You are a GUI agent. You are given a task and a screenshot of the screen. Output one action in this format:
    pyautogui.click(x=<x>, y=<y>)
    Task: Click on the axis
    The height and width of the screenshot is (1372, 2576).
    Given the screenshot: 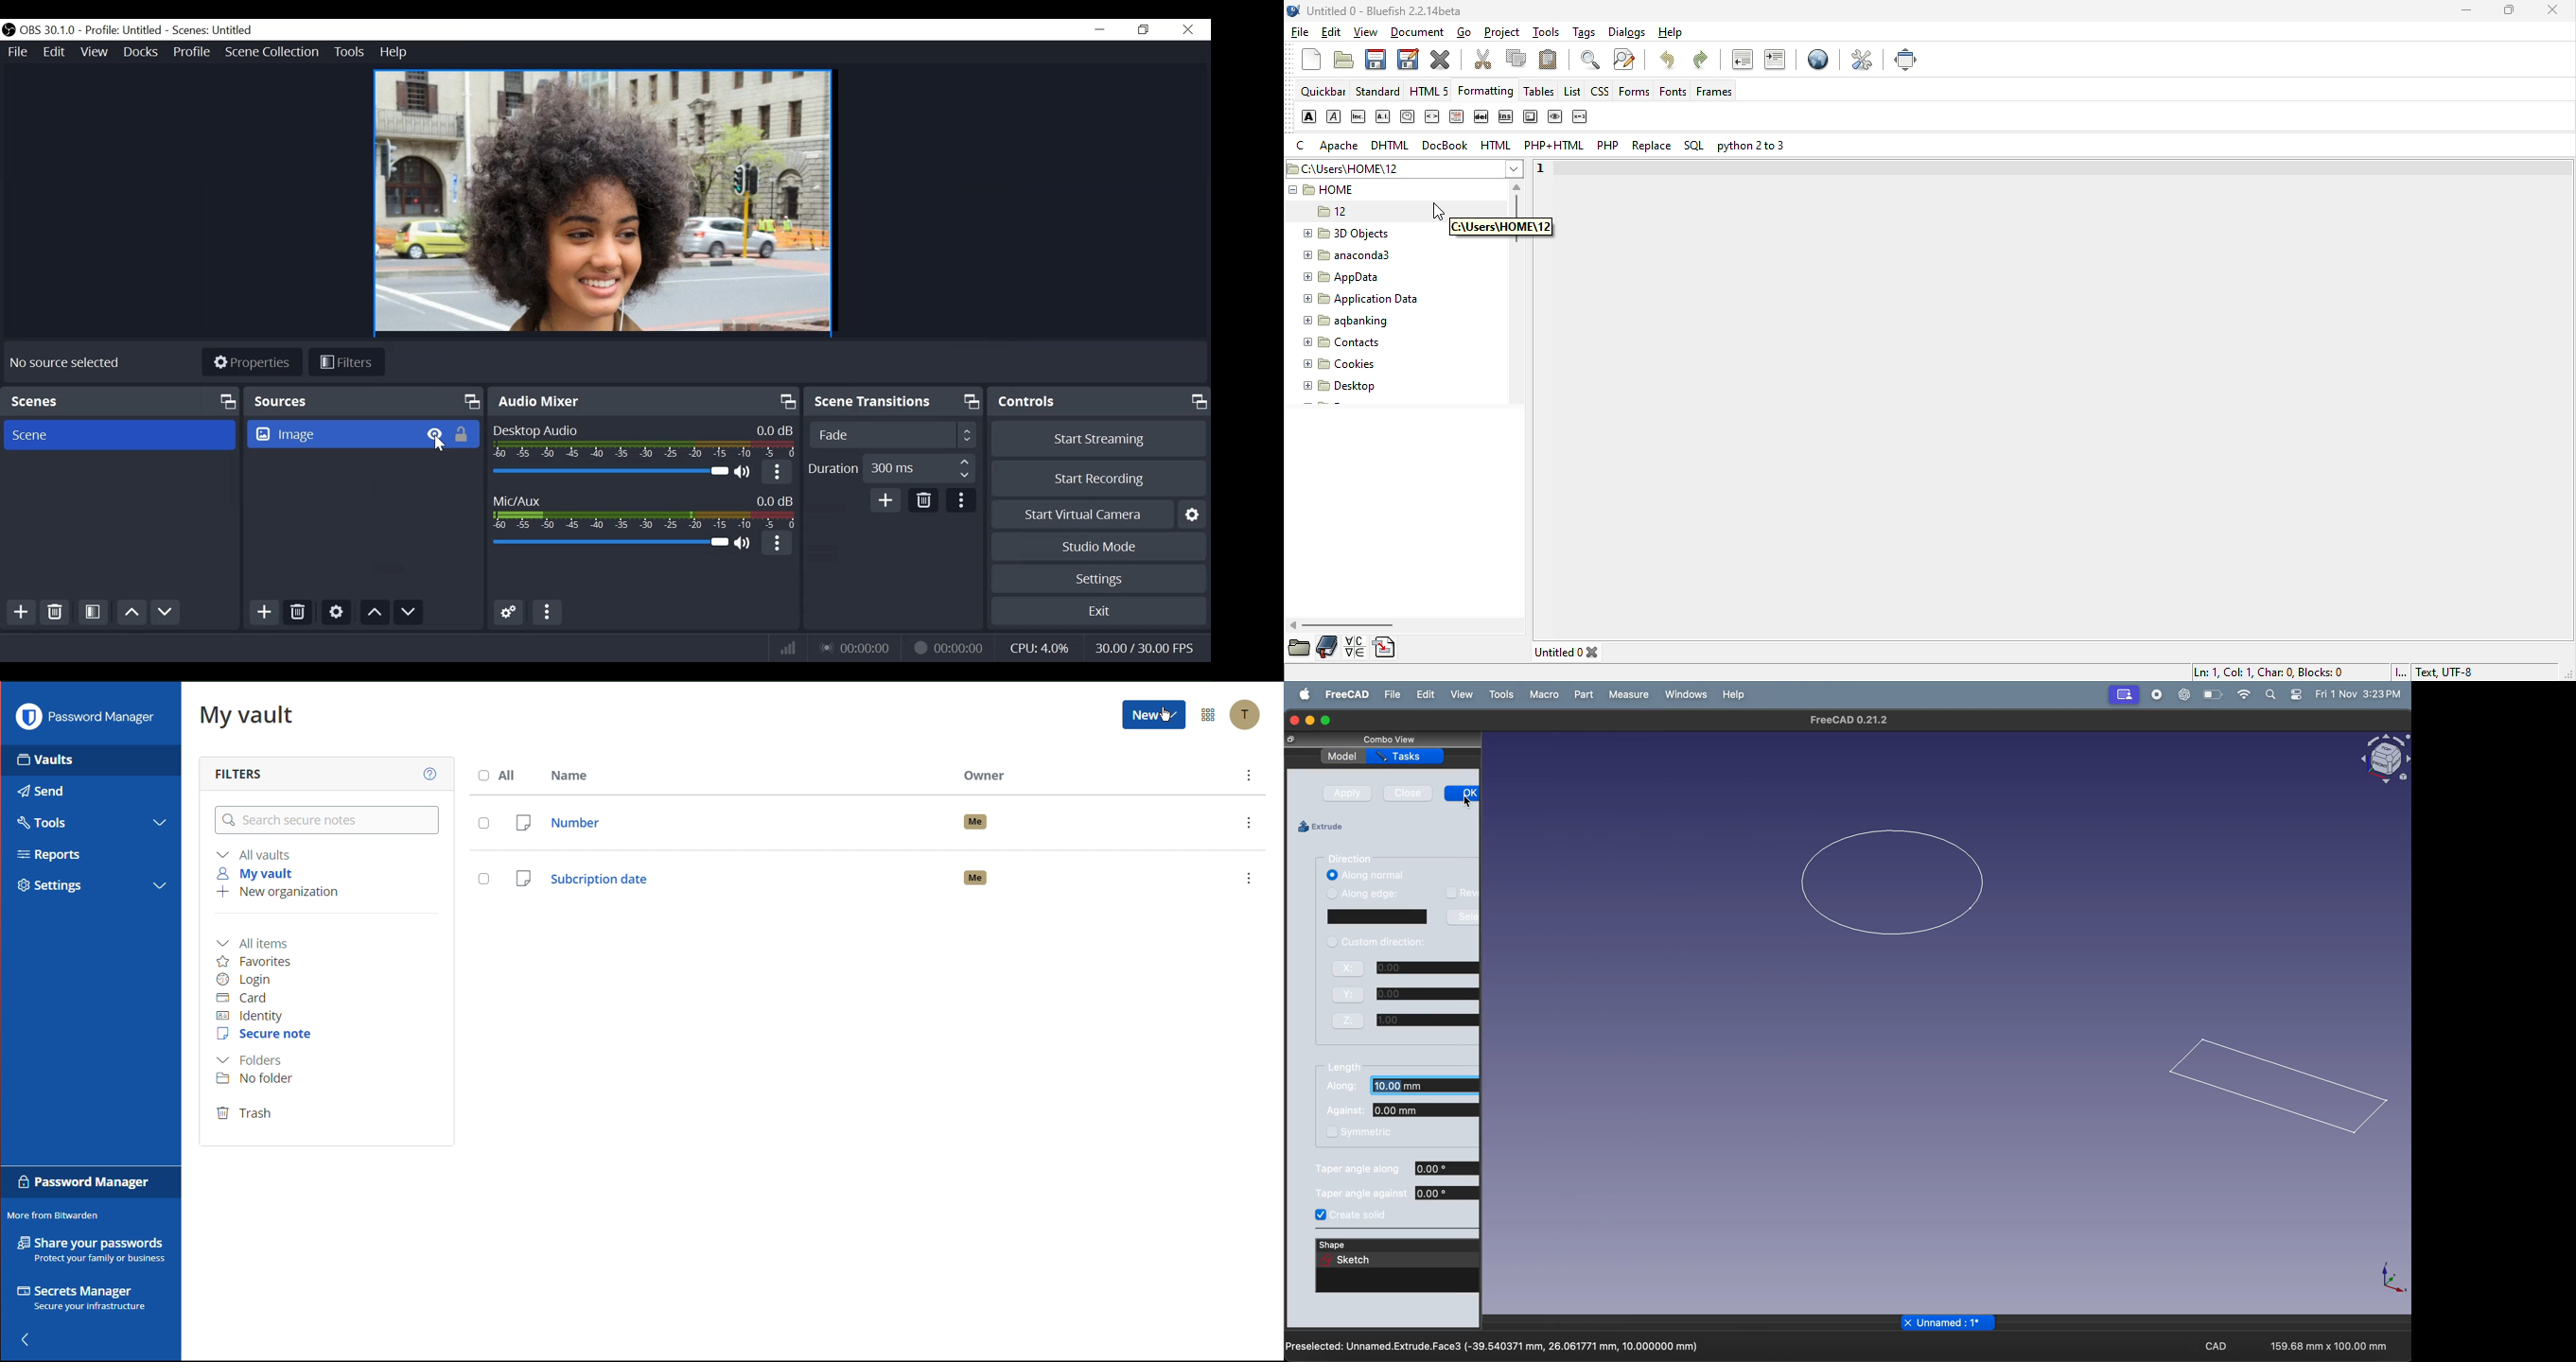 What is the action you would take?
    pyautogui.click(x=2390, y=1278)
    